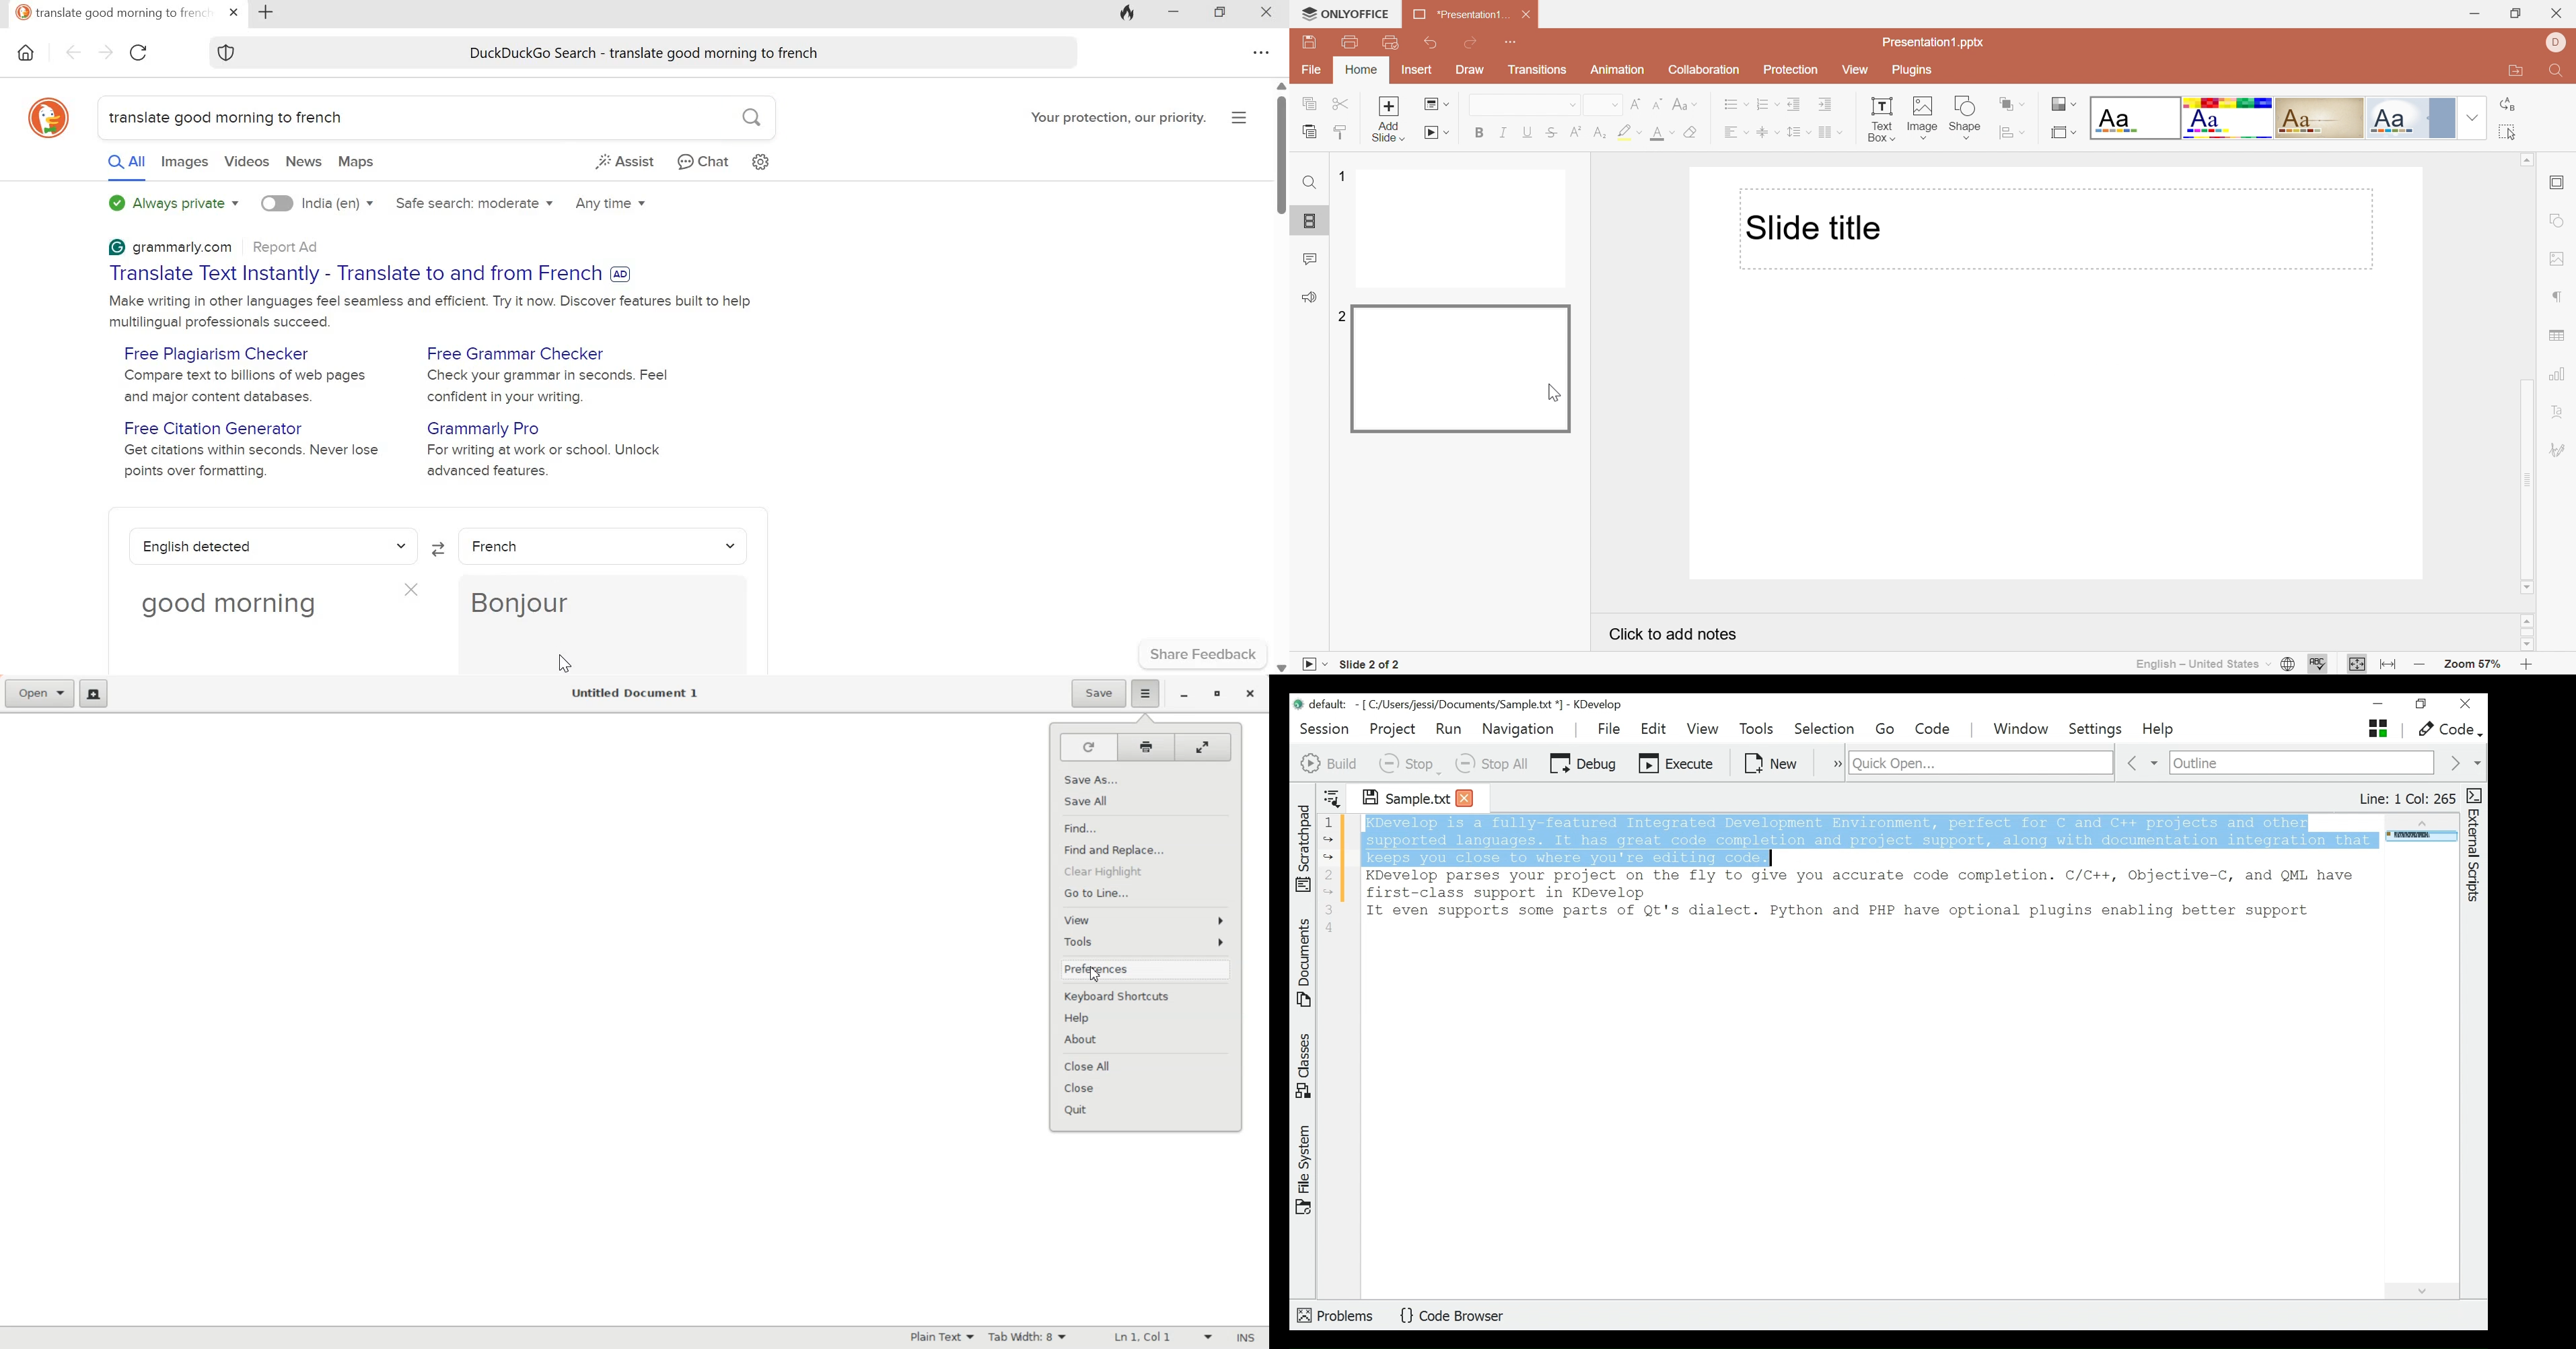  What do you see at coordinates (1095, 973) in the screenshot?
I see `Cursor` at bounding box center [1095, 973].